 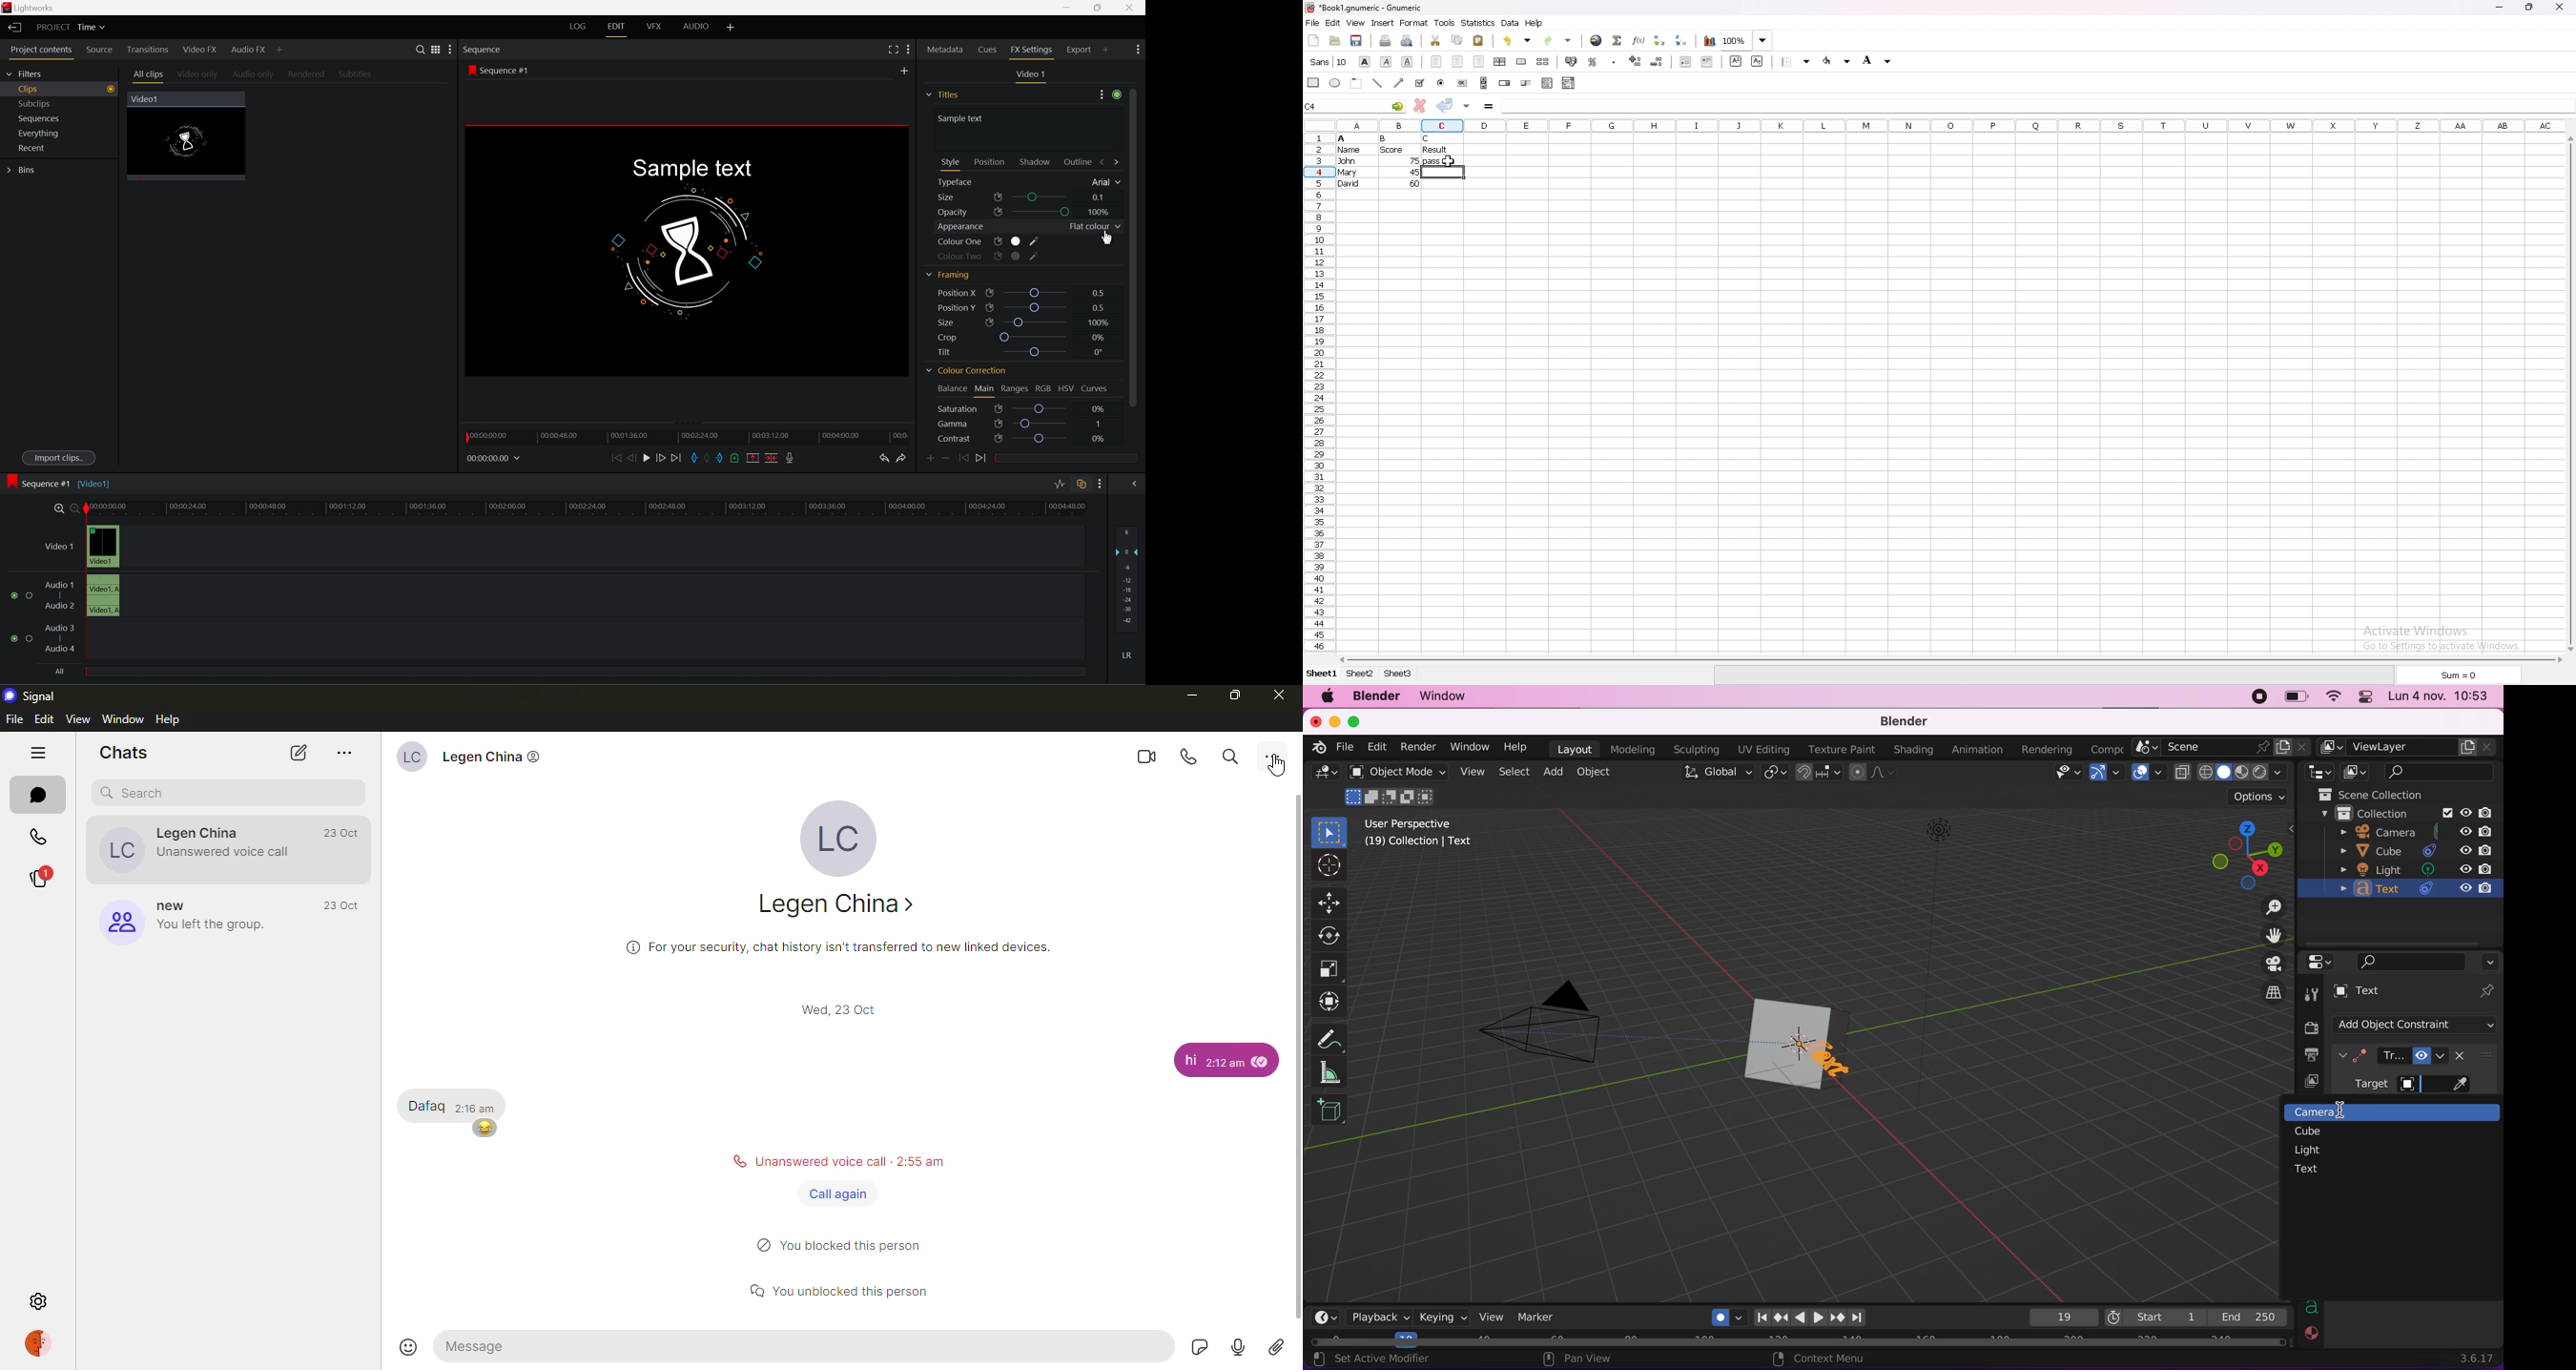 What do you see at coordinates (344, 751) in the screenshot?
I see `more` at bounding box center [344, 751].